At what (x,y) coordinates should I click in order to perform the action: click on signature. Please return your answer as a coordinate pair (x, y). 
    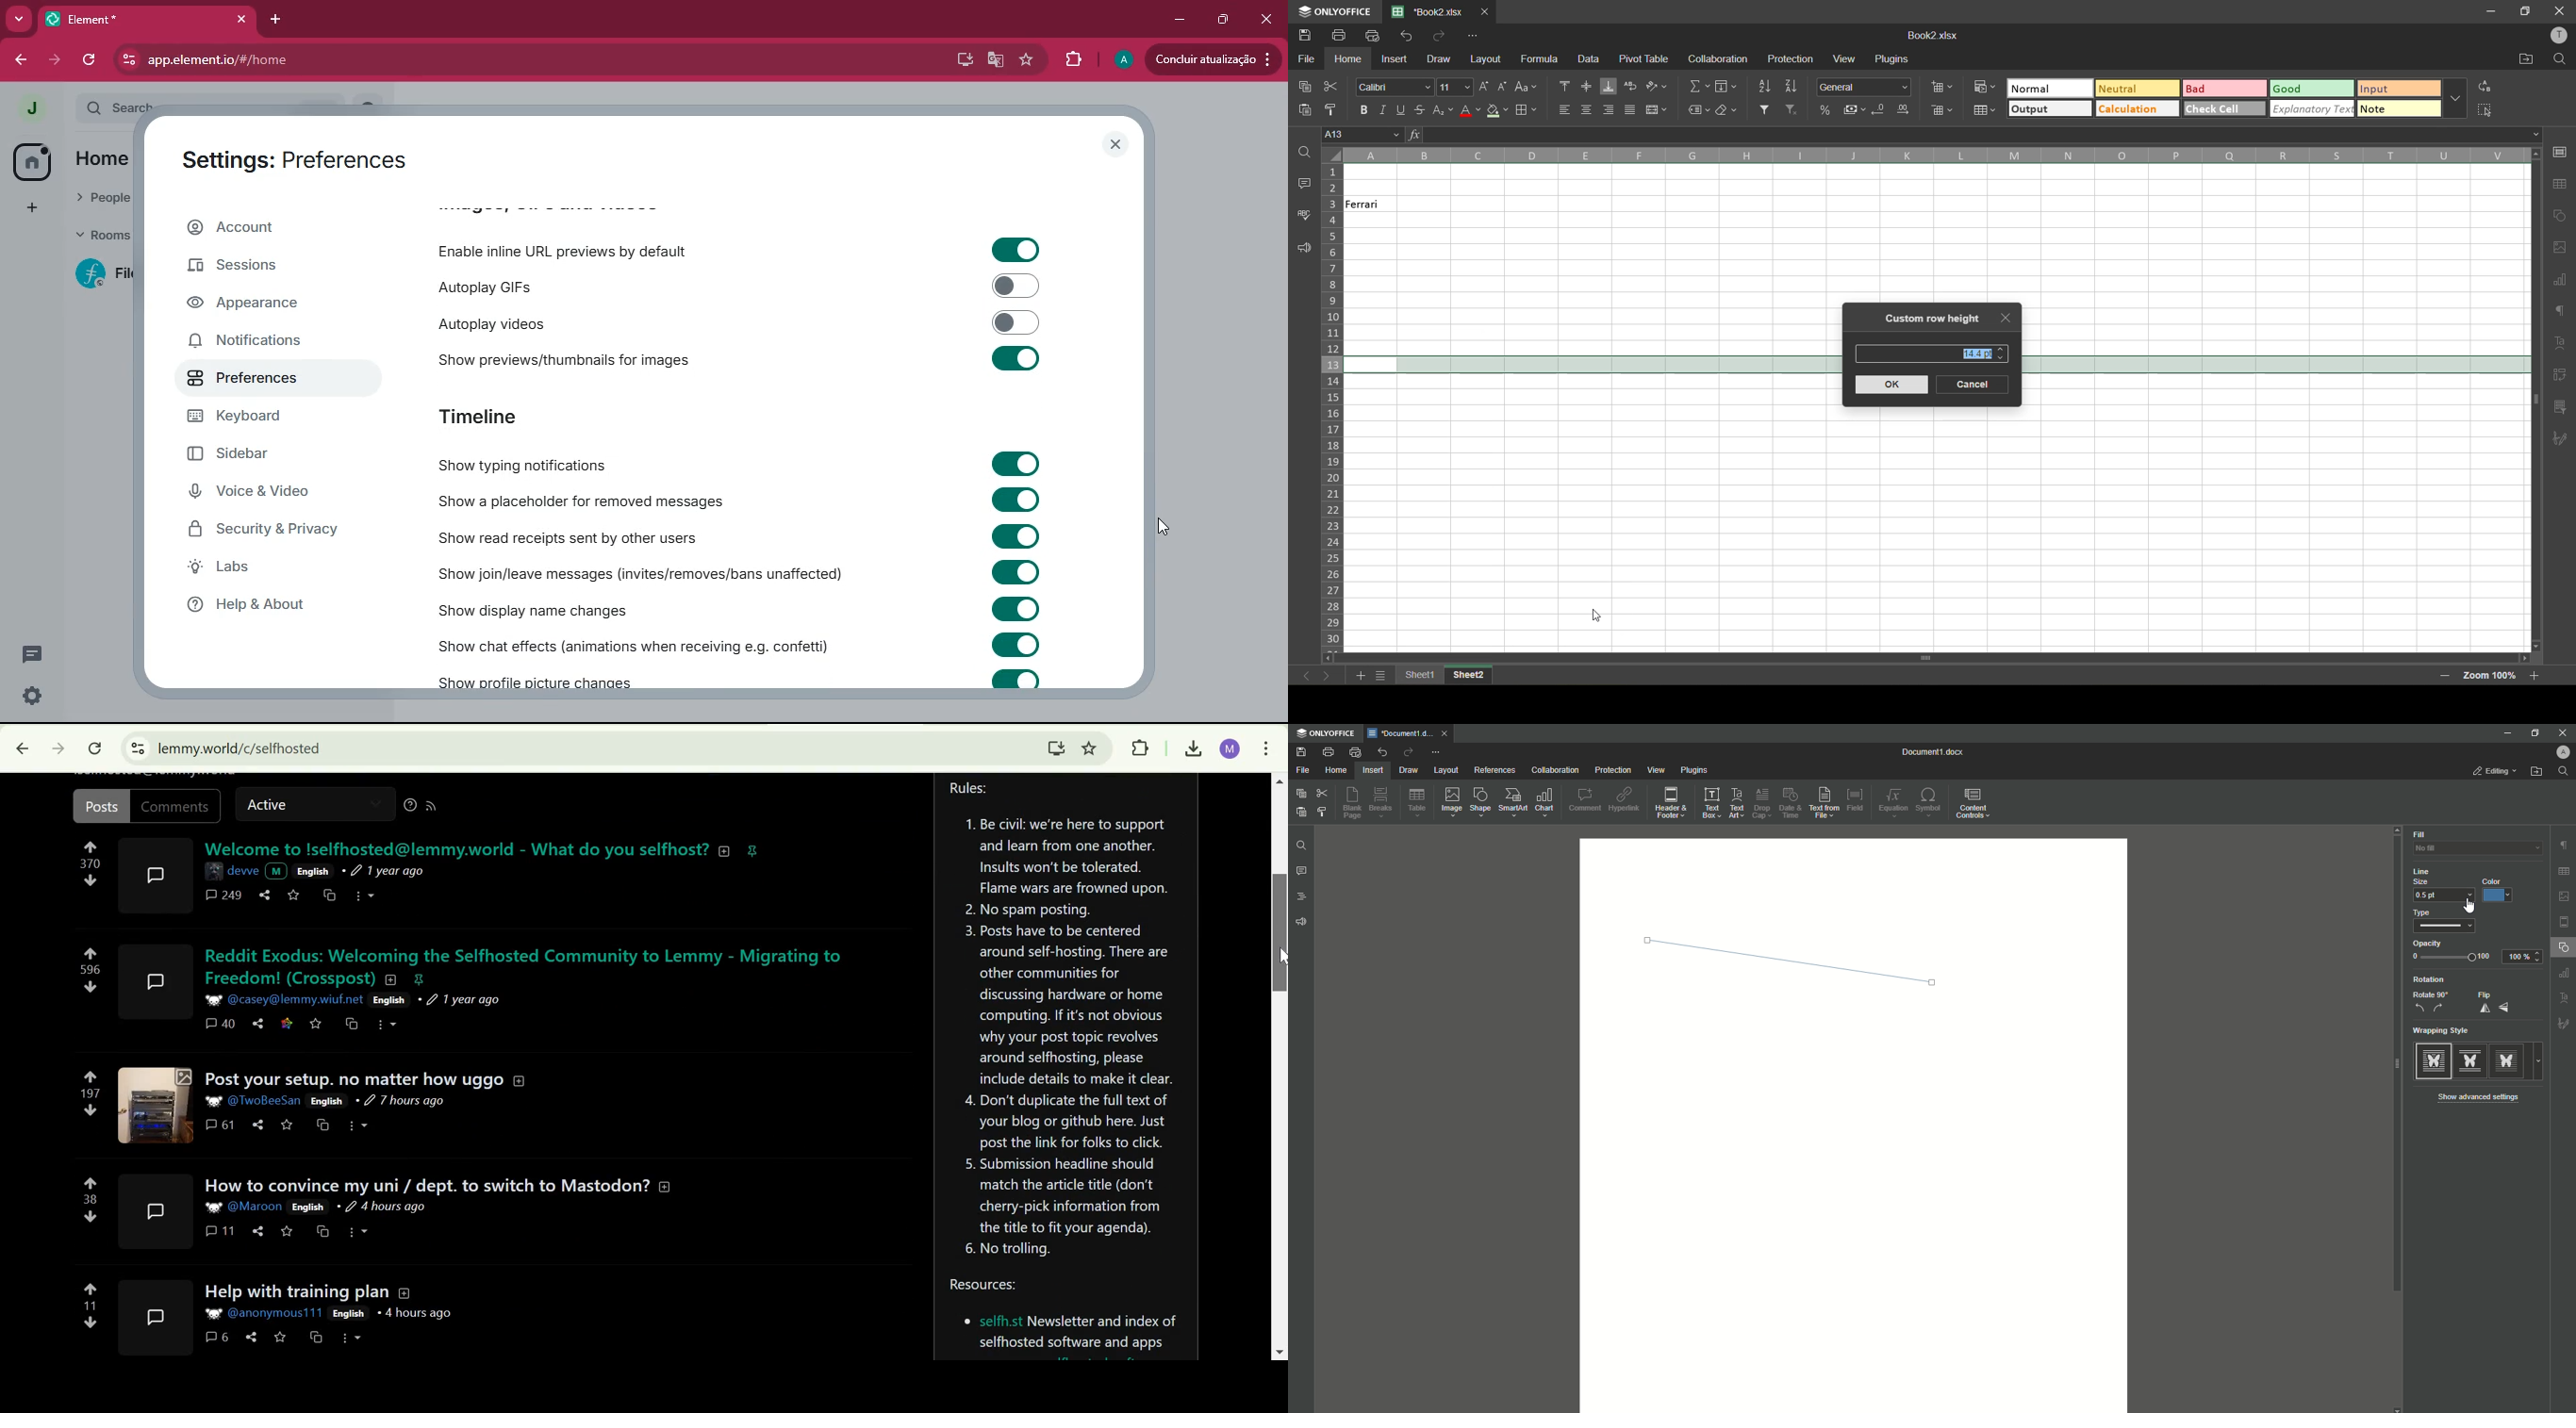
    Looking at the image, I should click on (2563, 438).